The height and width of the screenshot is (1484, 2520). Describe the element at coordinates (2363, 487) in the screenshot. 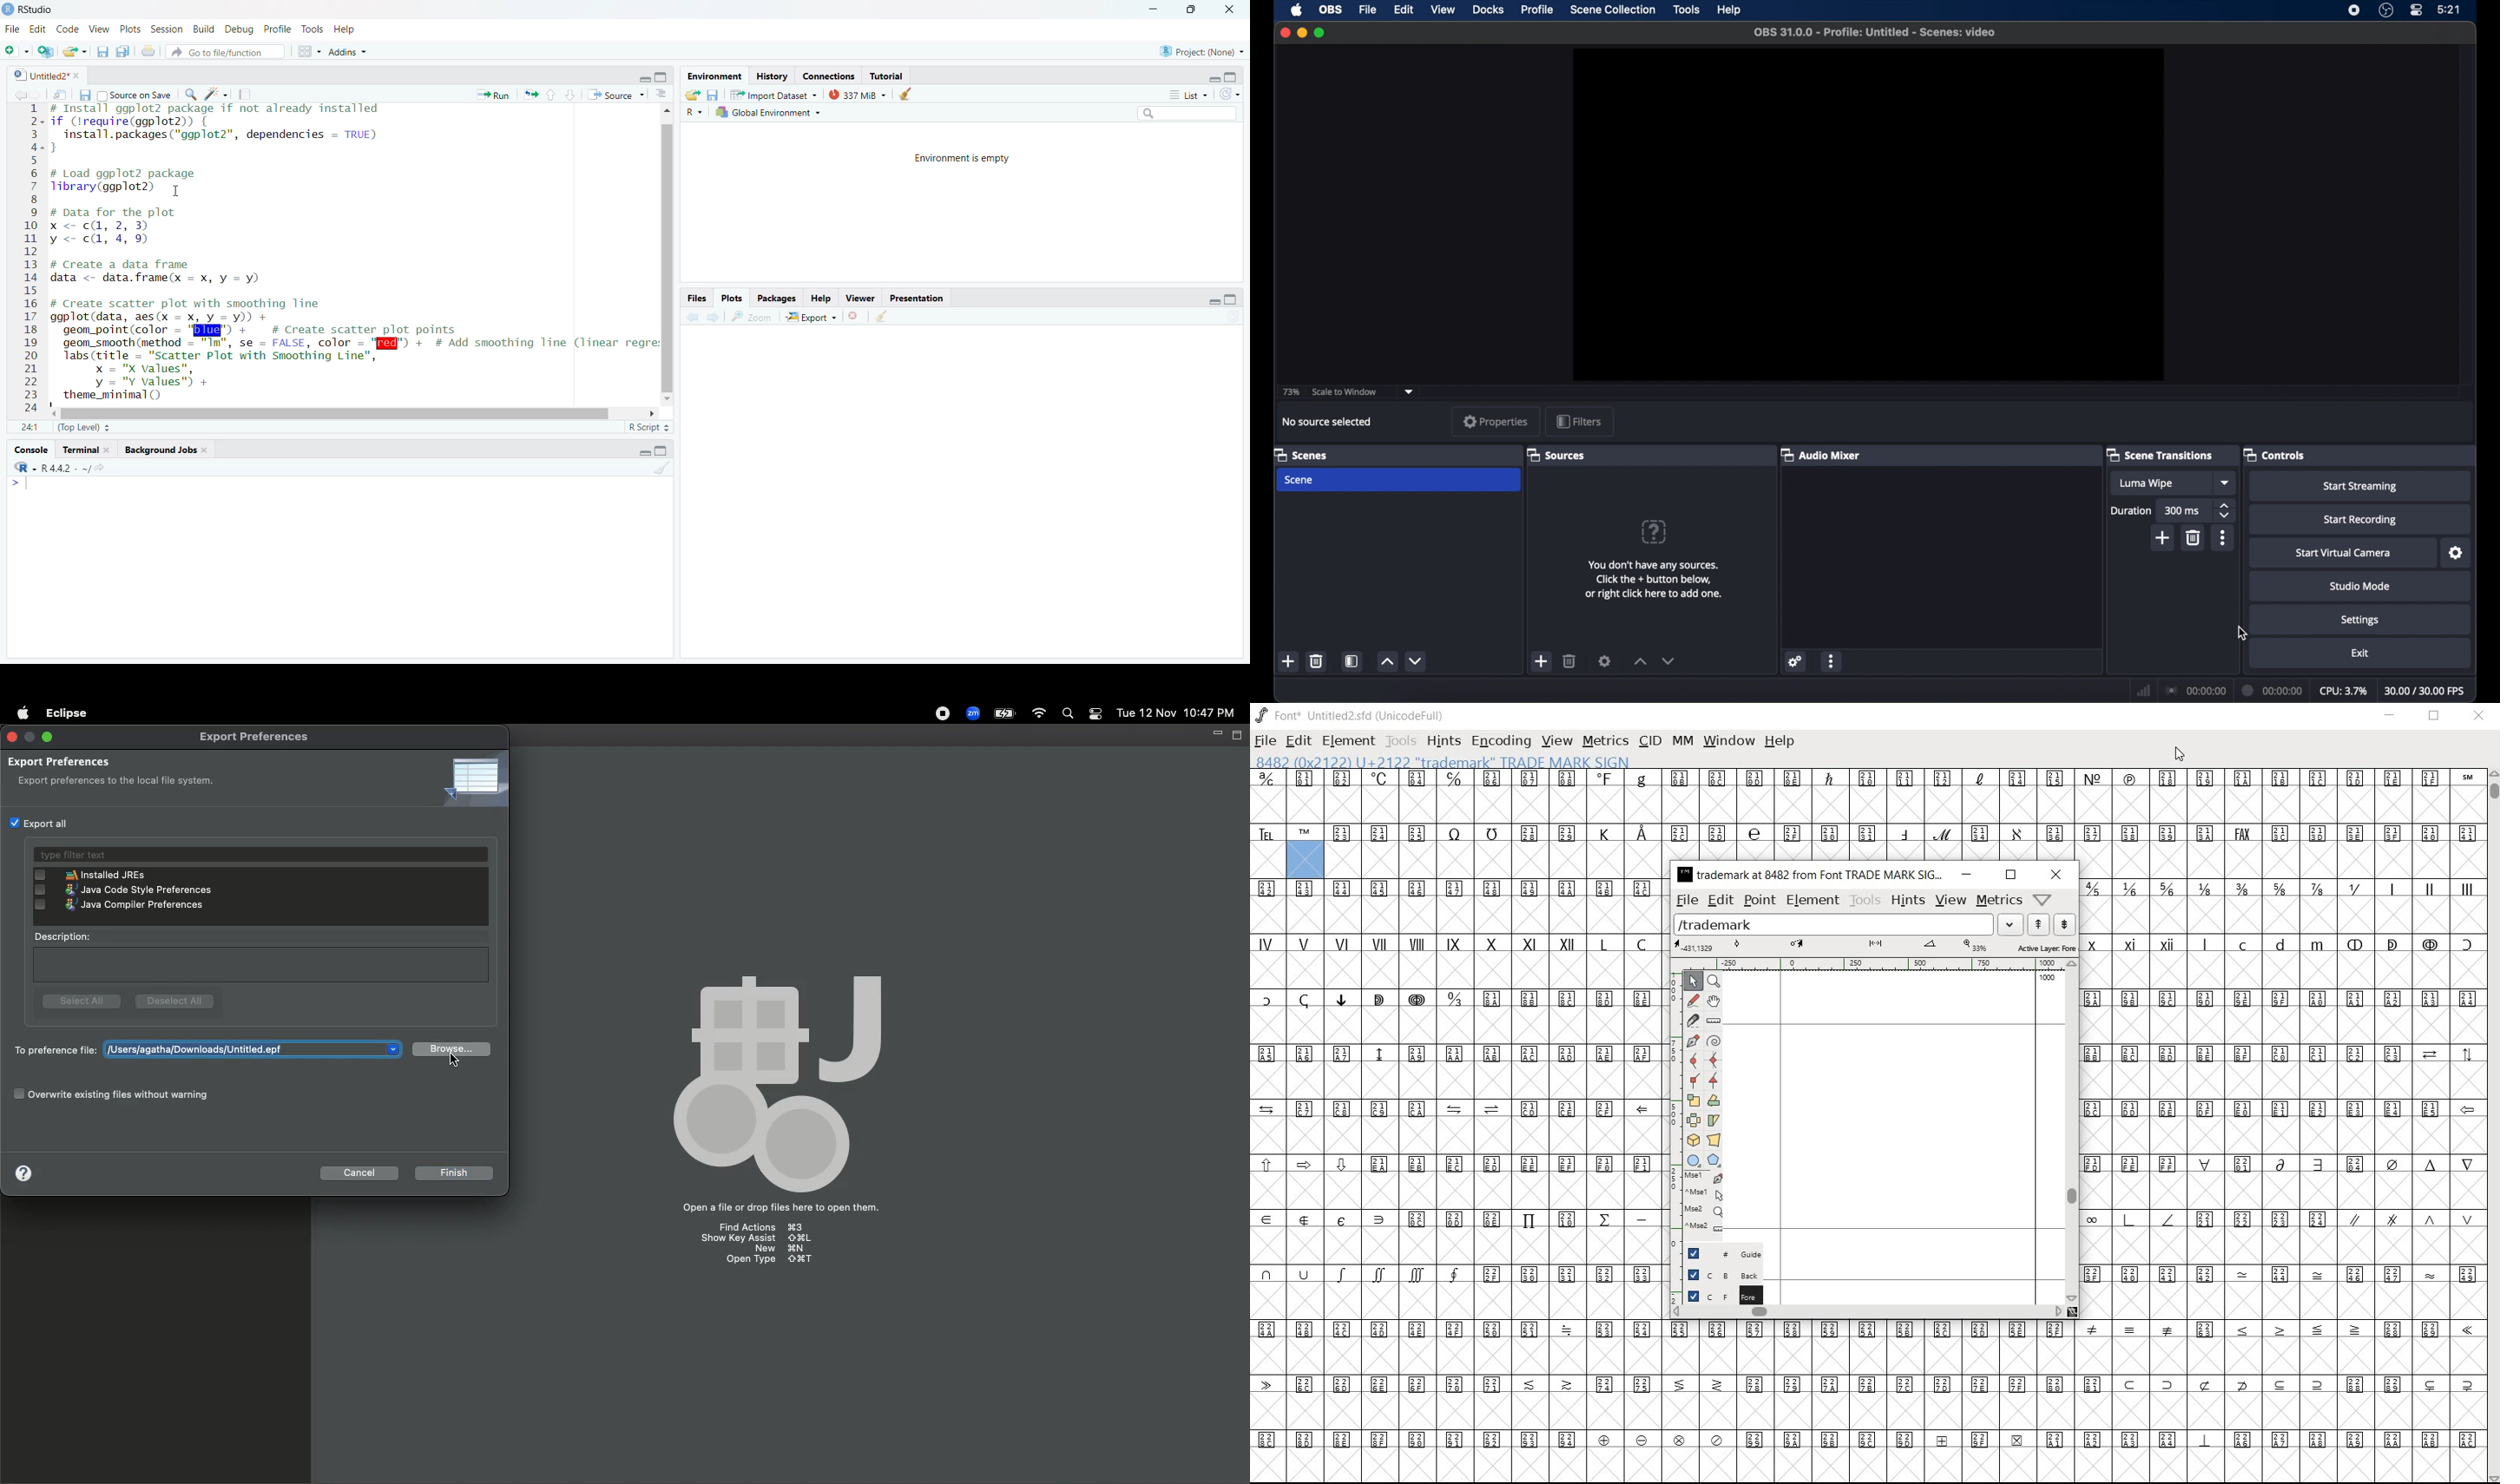

I see `start streaming` at that location.